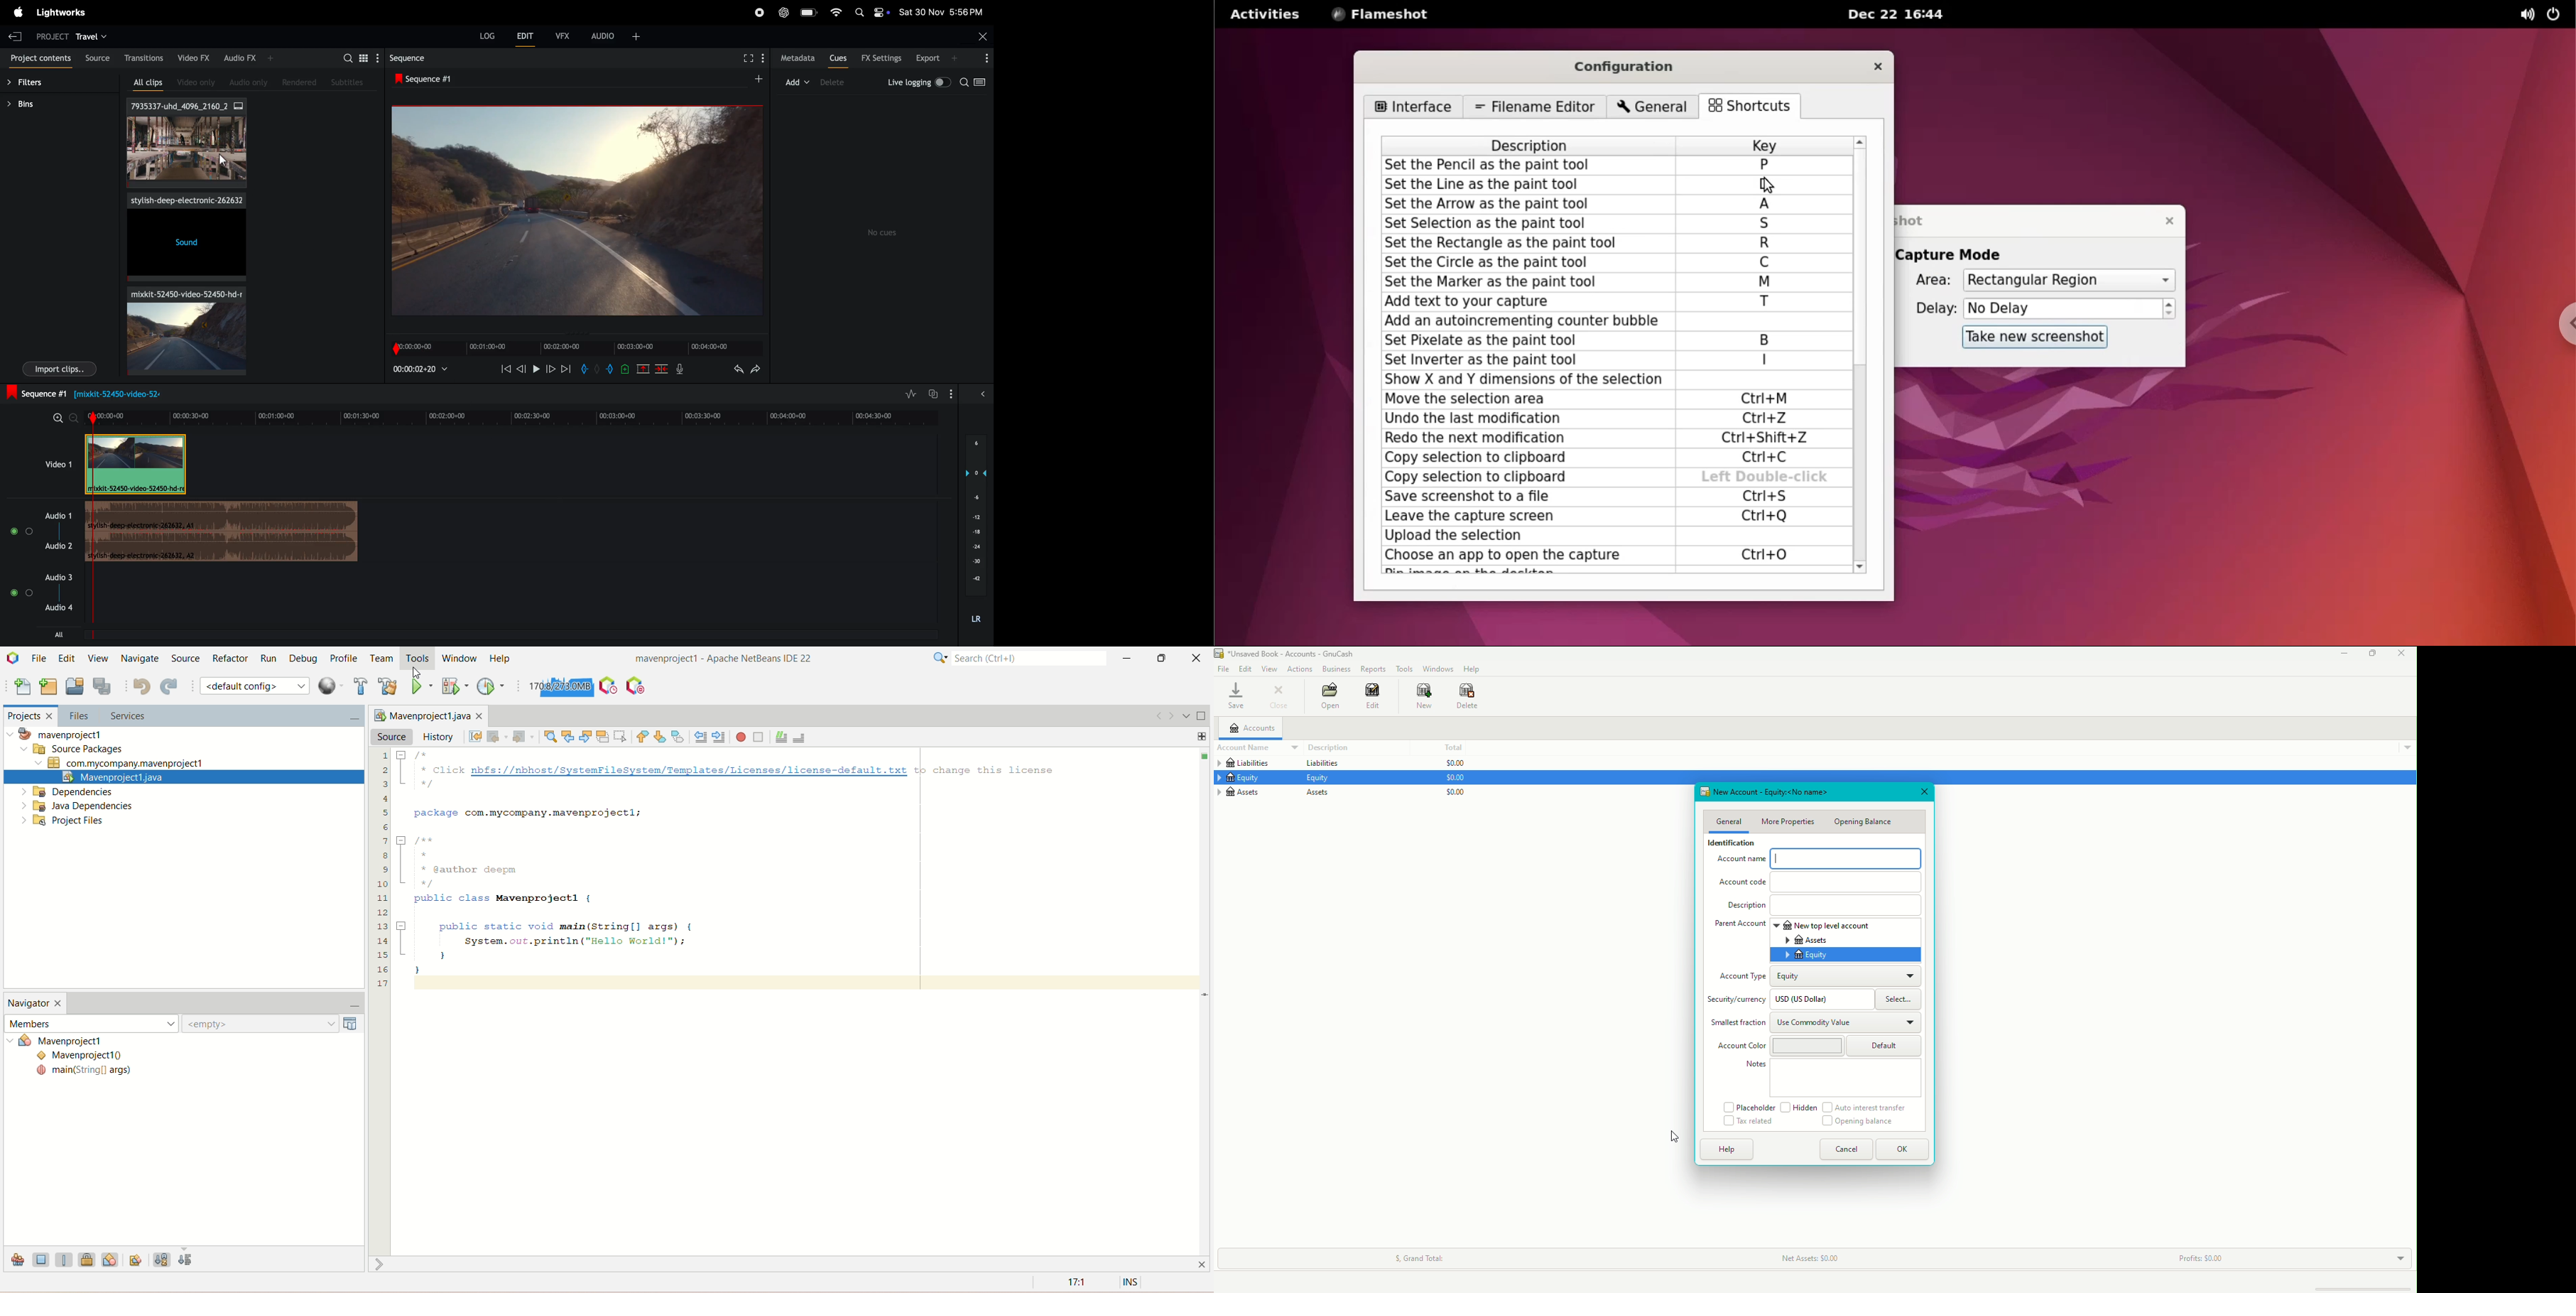  Describe the element at coordinates (1243, 667) in the screenshot. I see `Edit` at that location.